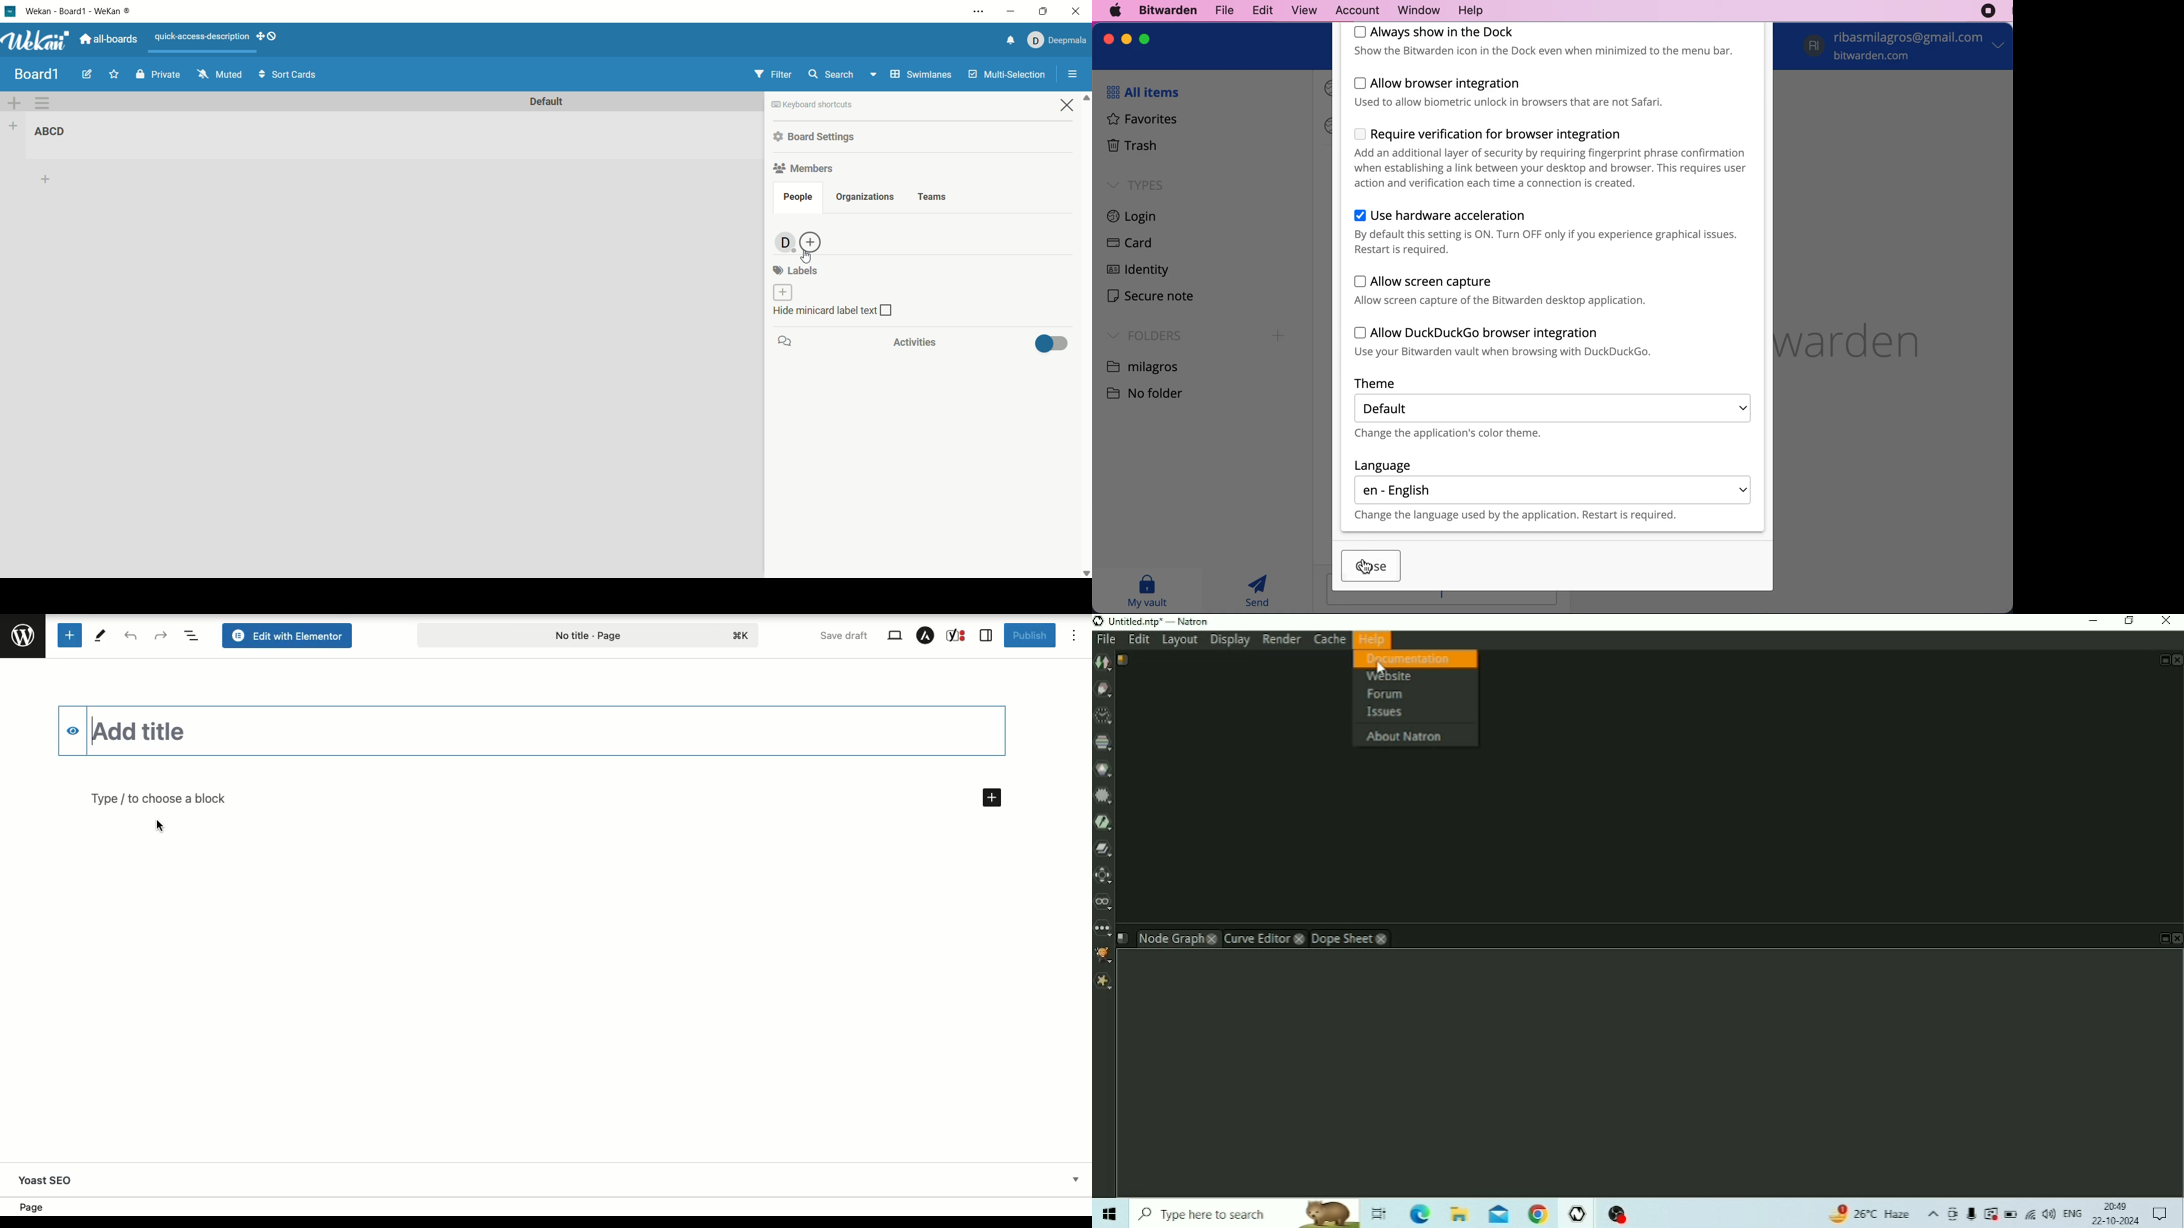  What do you see at coordinates (1553, 408) in the screenshot?
I see `default` at bounding box center [1553, 408].